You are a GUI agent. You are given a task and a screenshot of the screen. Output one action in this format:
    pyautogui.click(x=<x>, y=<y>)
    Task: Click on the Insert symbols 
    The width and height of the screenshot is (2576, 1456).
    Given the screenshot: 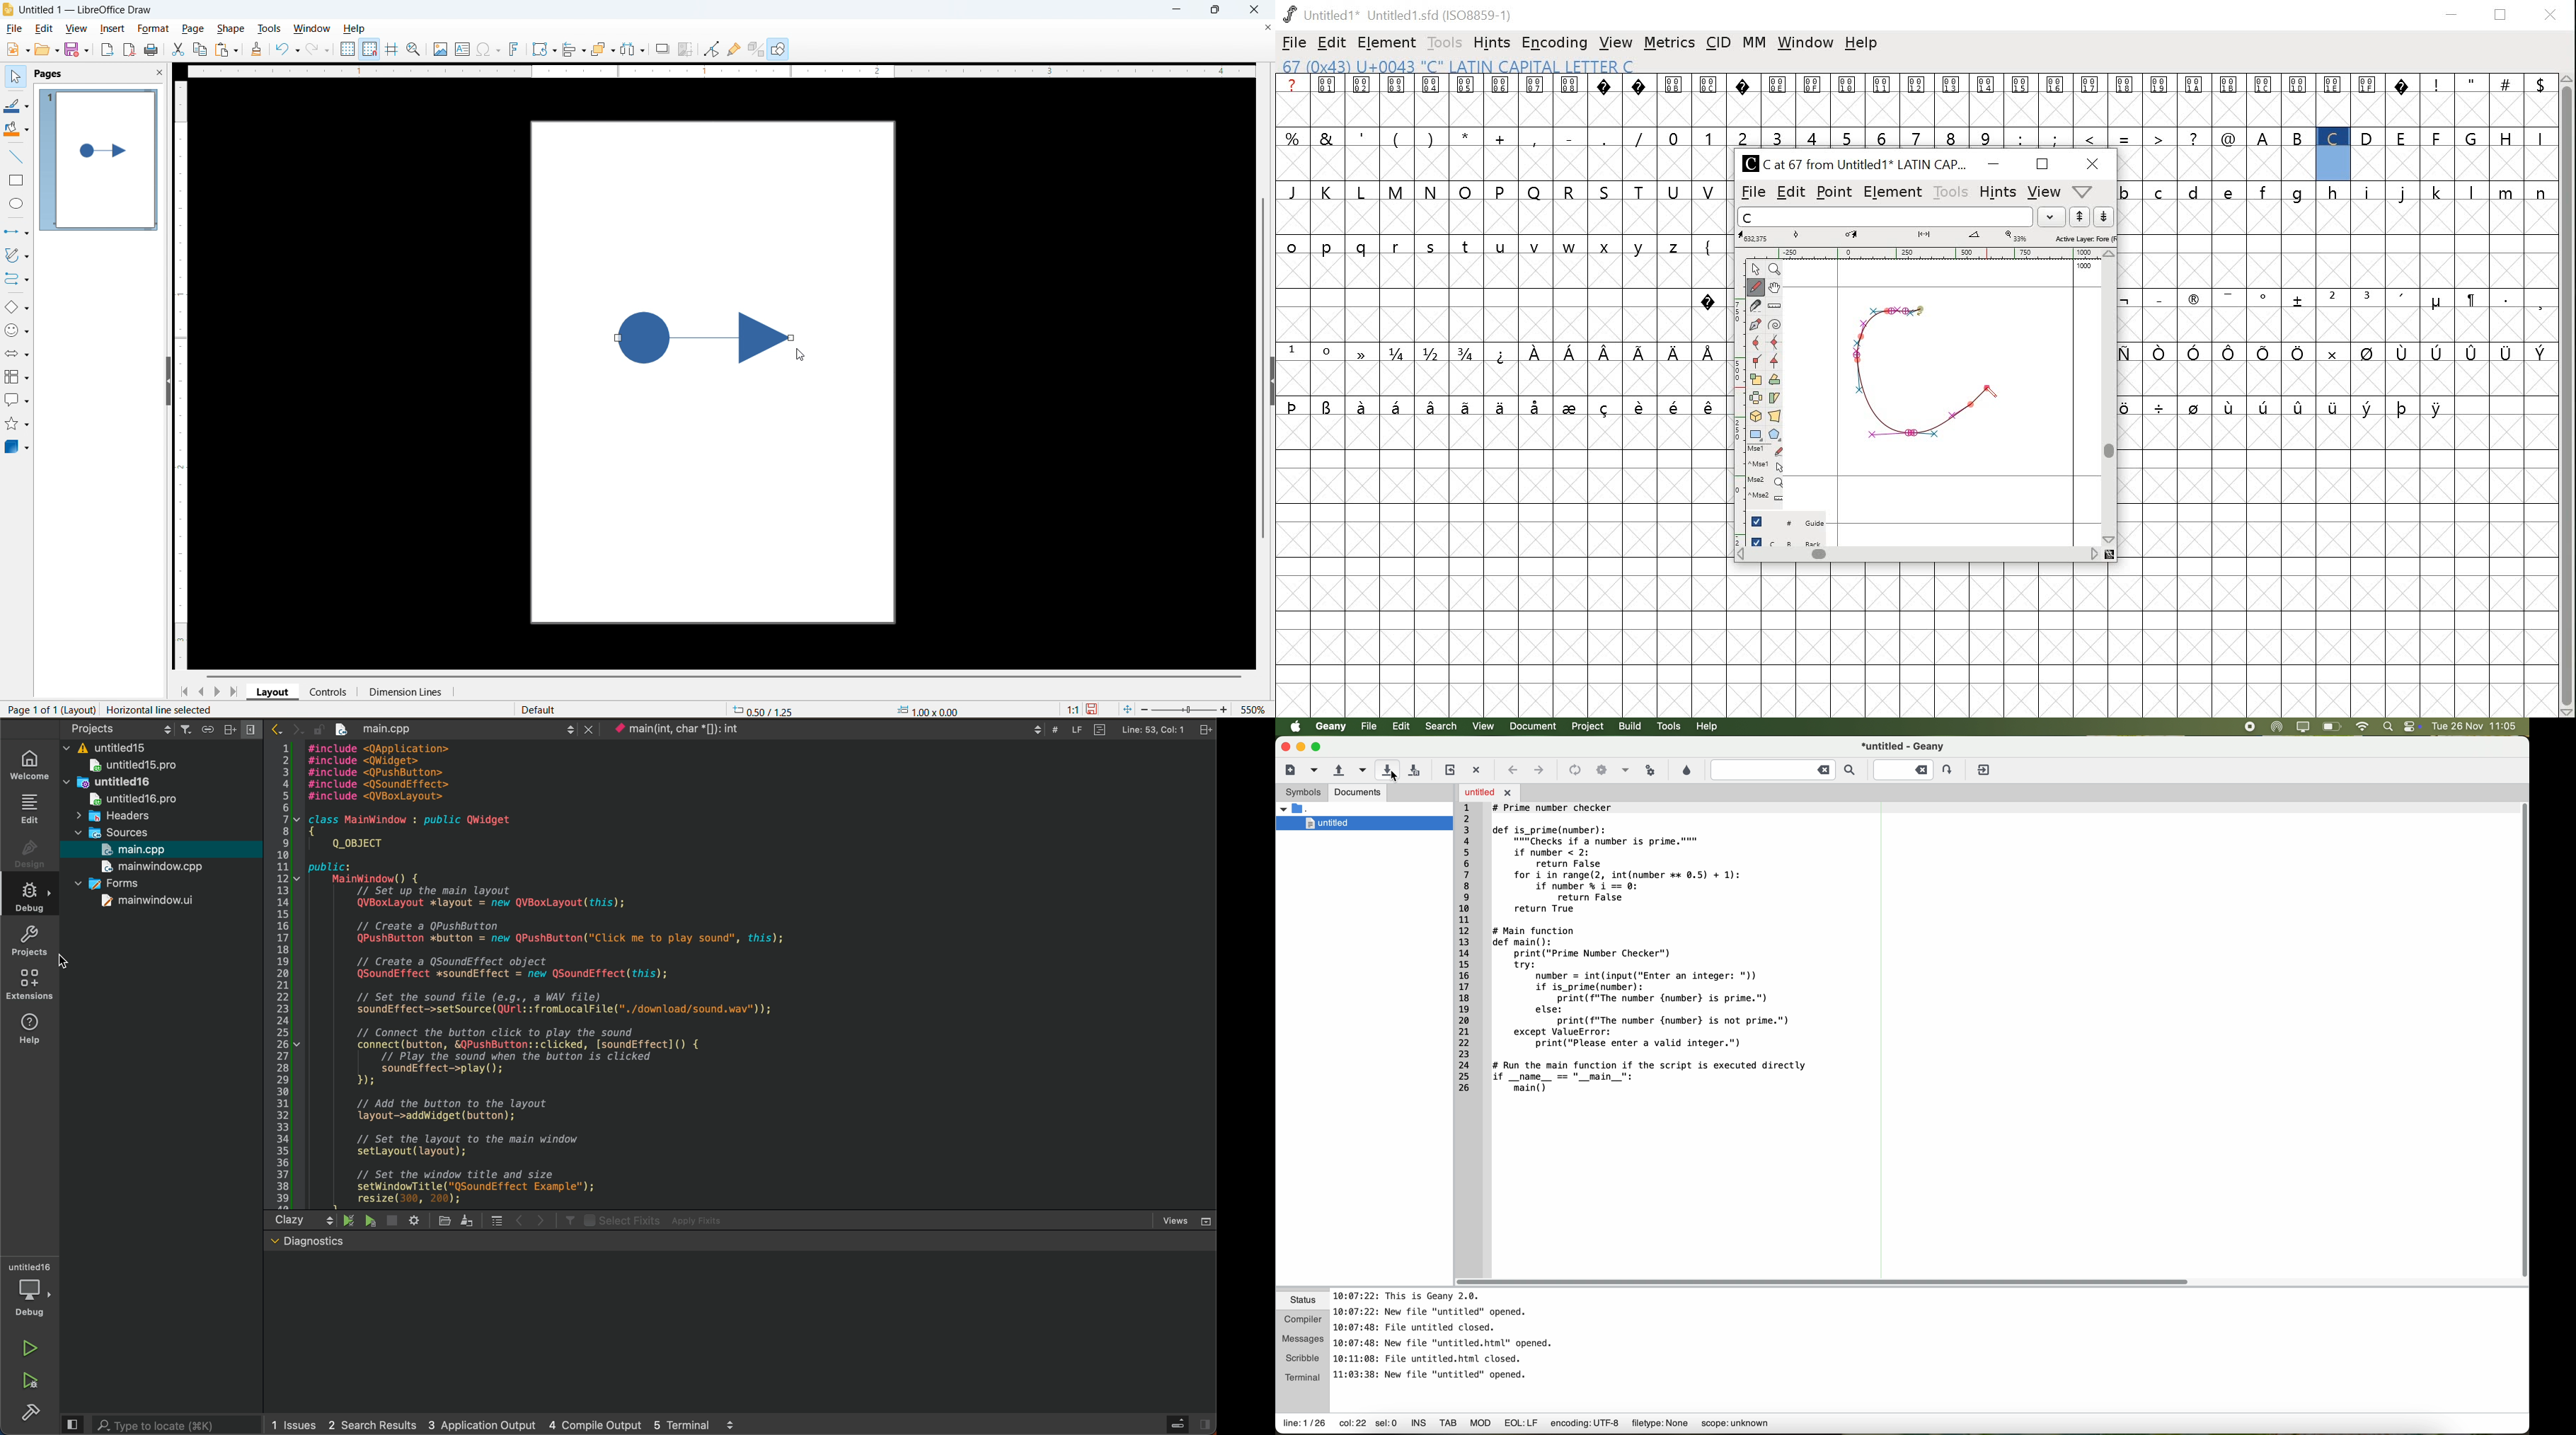 What is the action you would take?
    pyautogui.click(x=489, y=49)
    